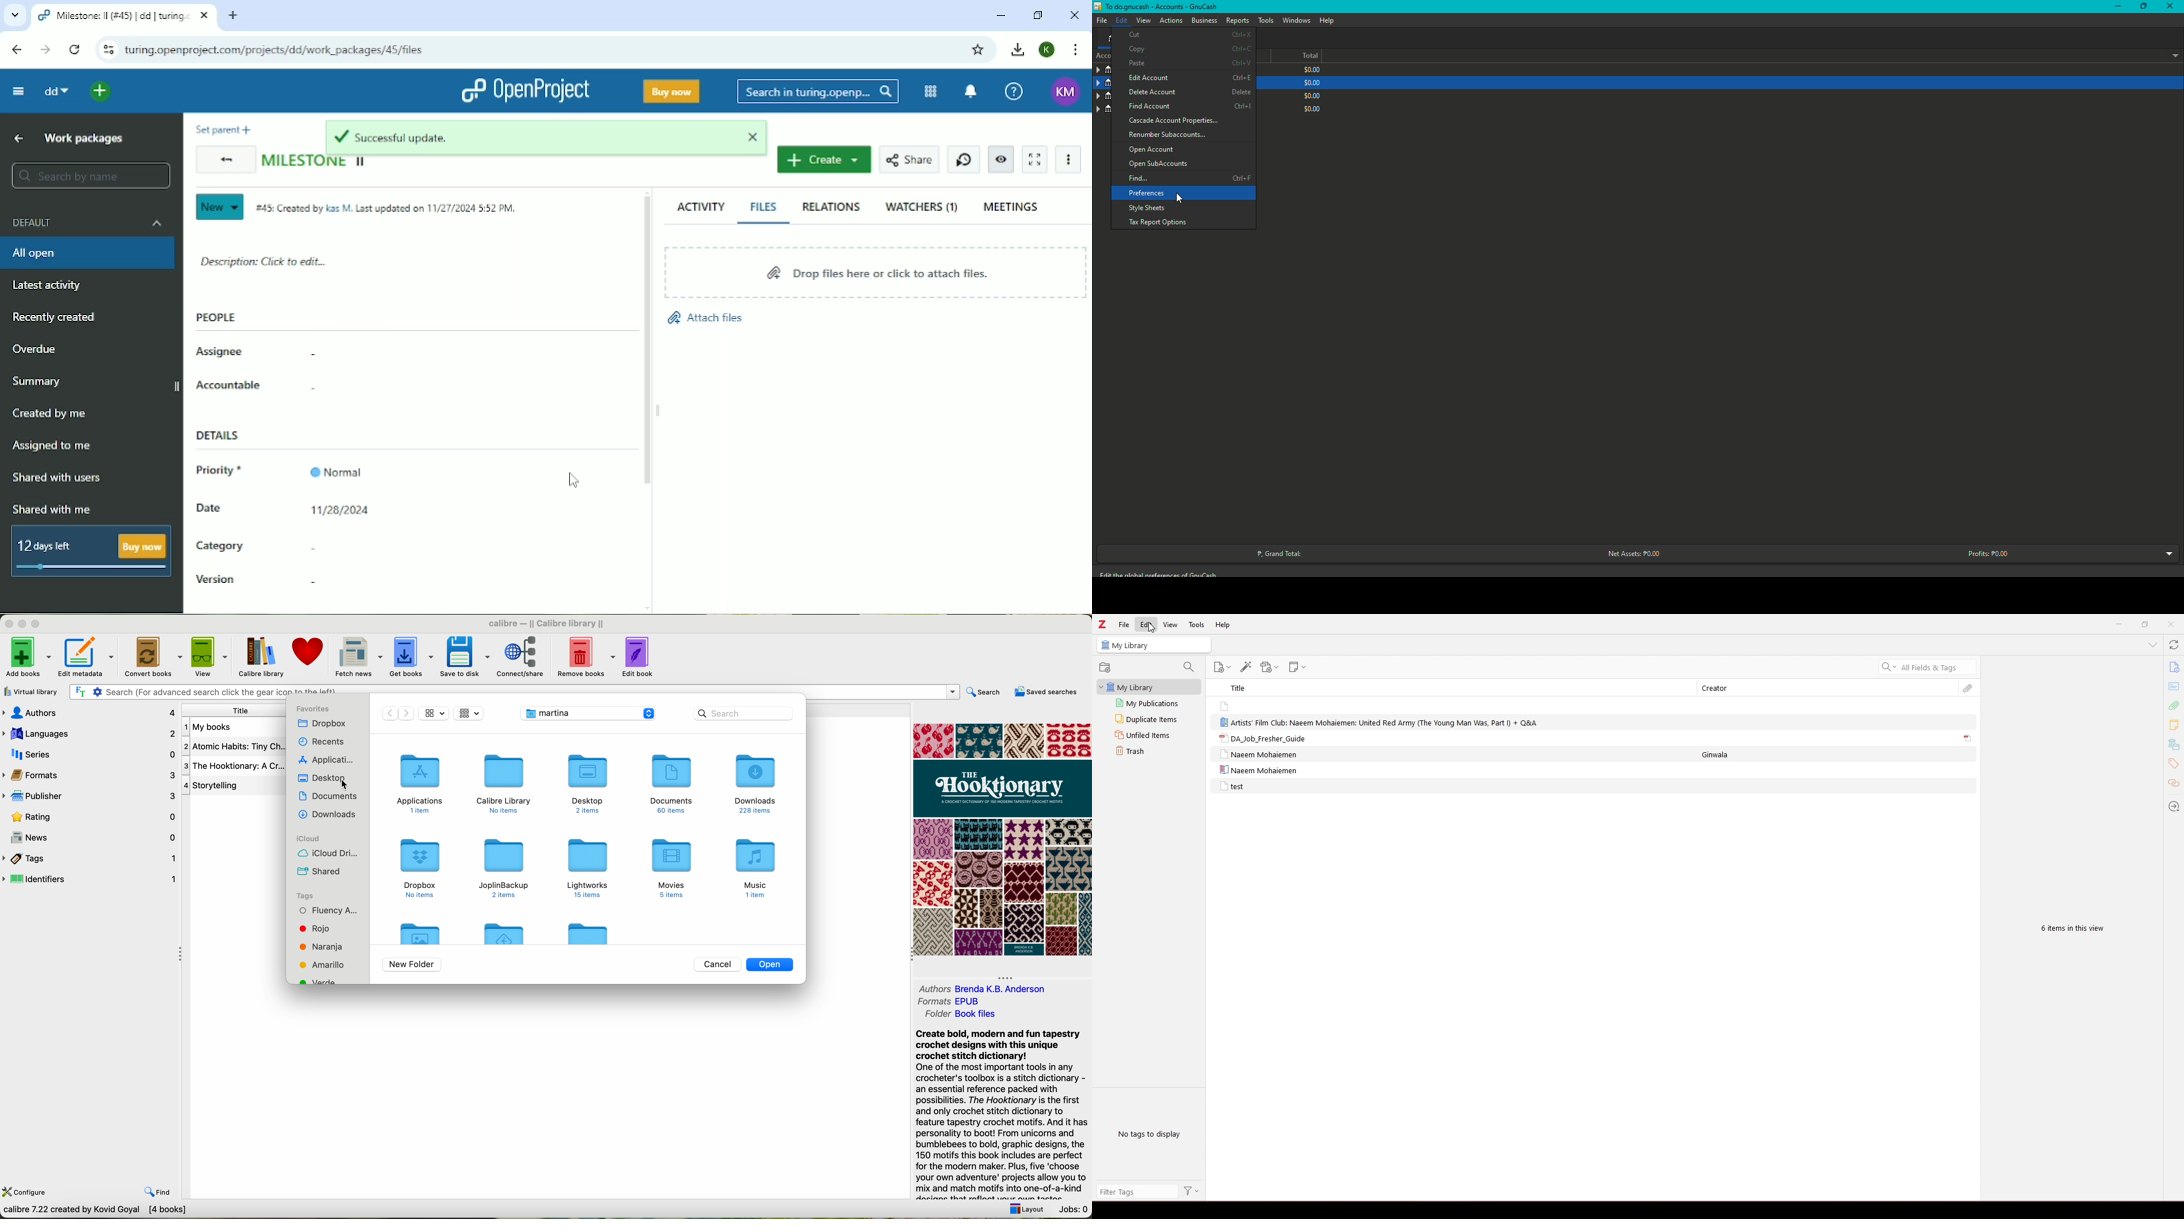 Image resolution: width=2184 pixels, height=1232 pixels. I want to click on Cursor, so click(1153, 628).